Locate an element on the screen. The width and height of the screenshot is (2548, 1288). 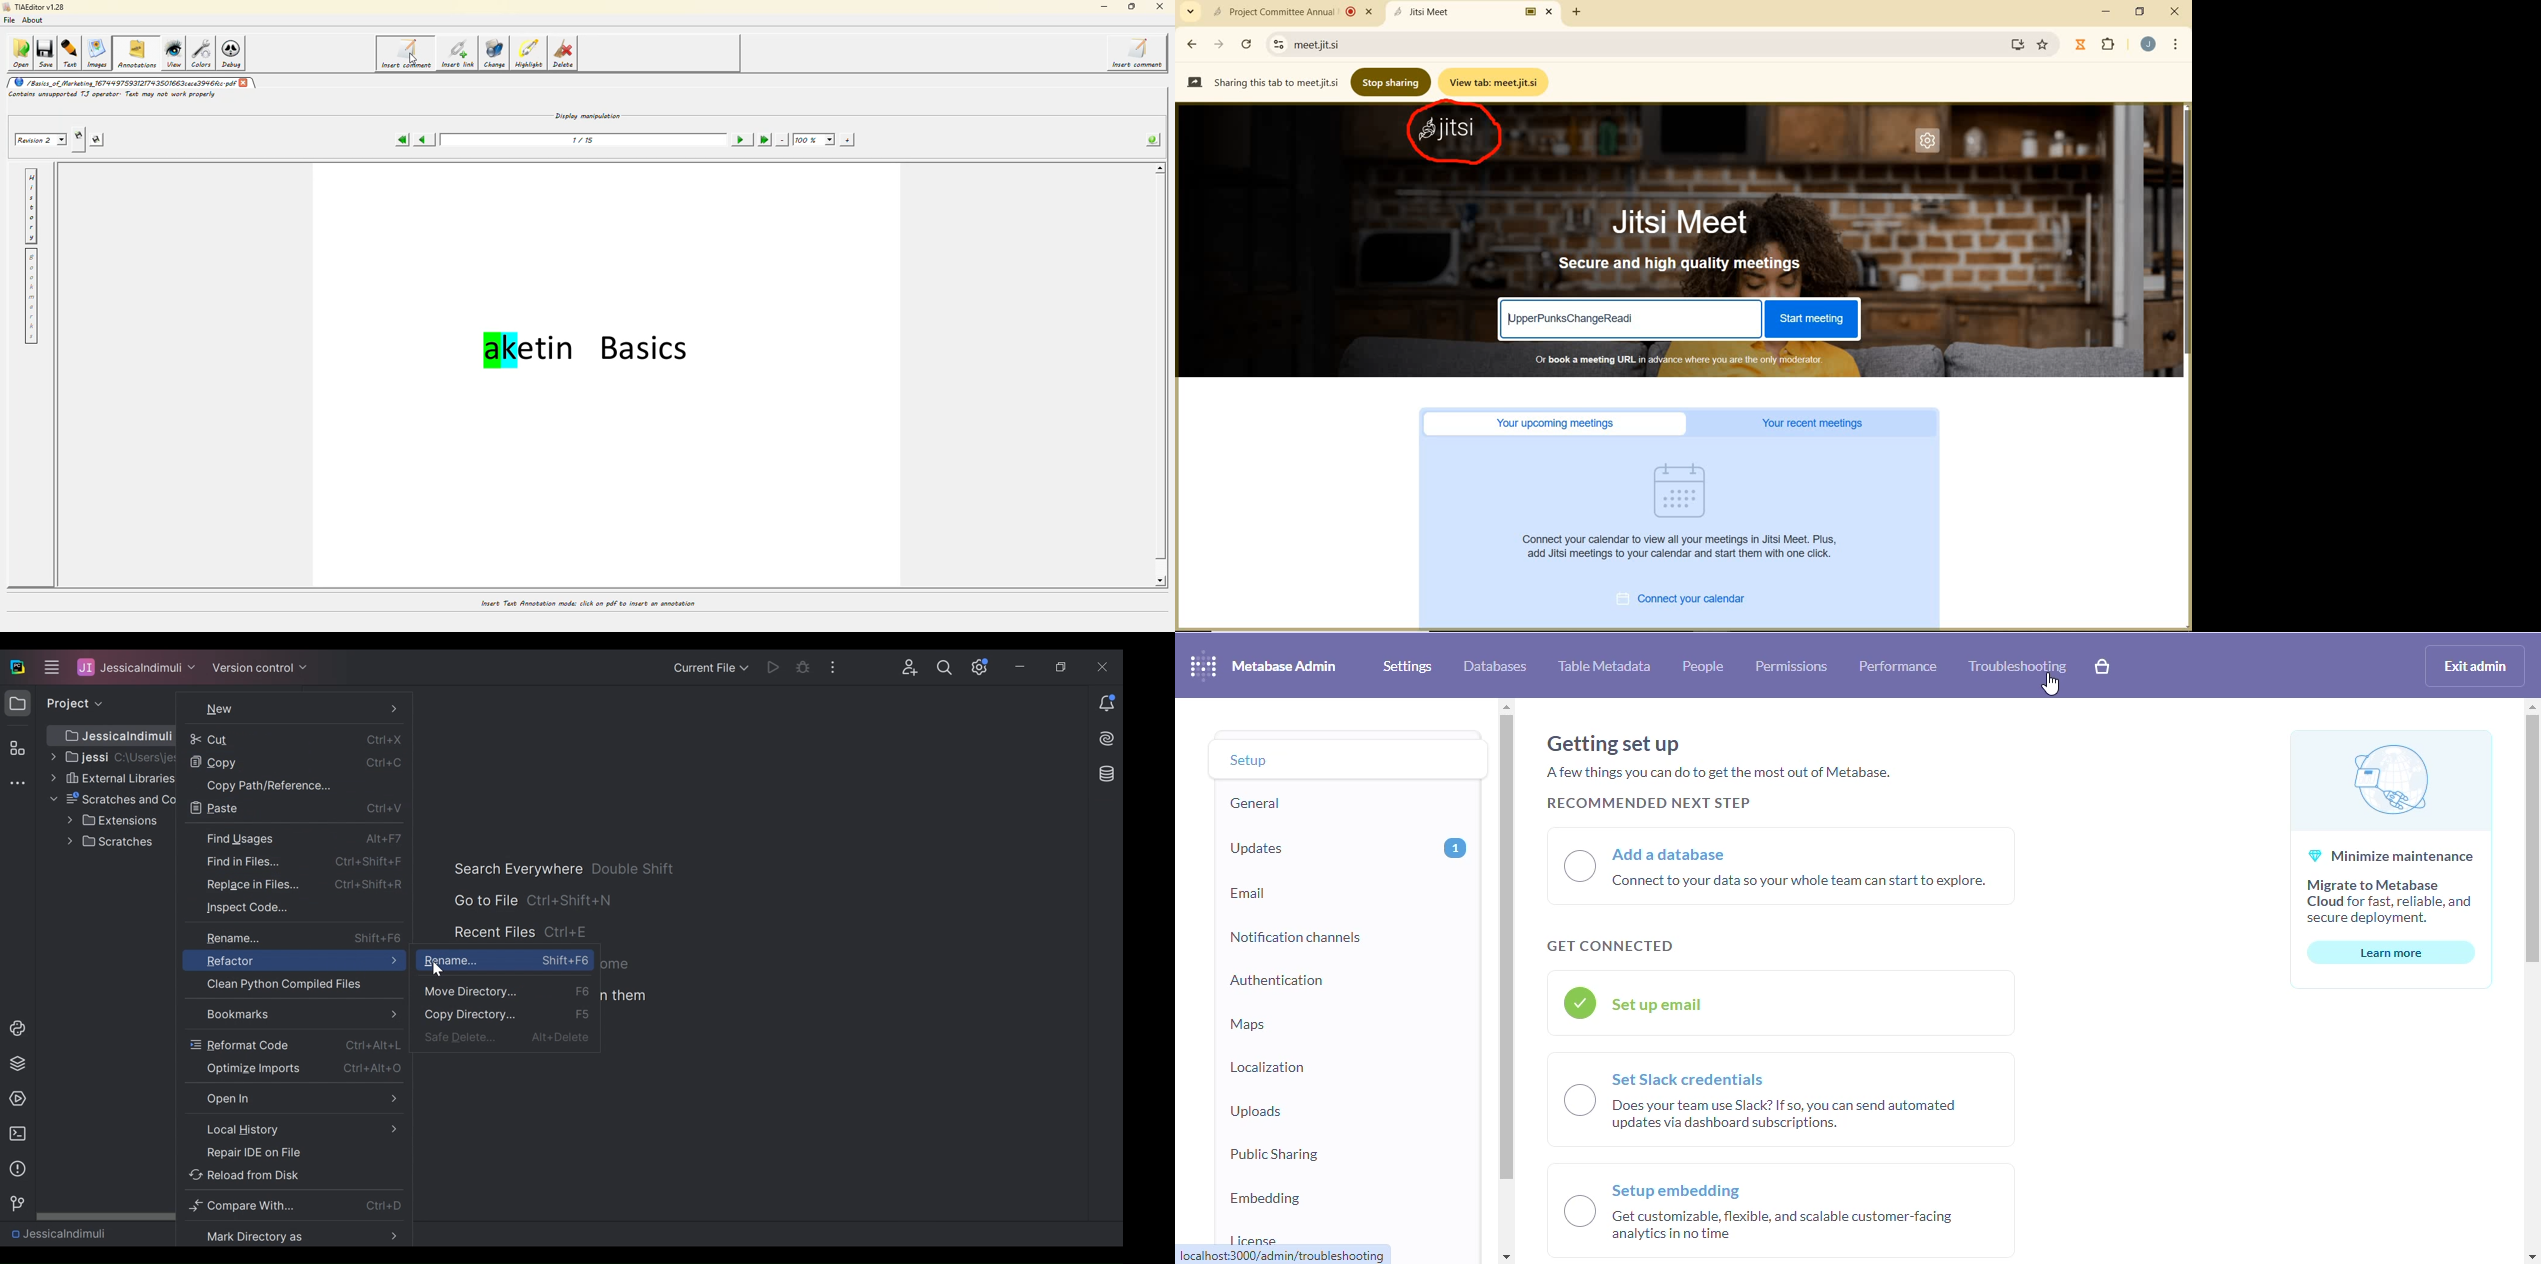
Copy Directory is located at coordinates (509, 1015).